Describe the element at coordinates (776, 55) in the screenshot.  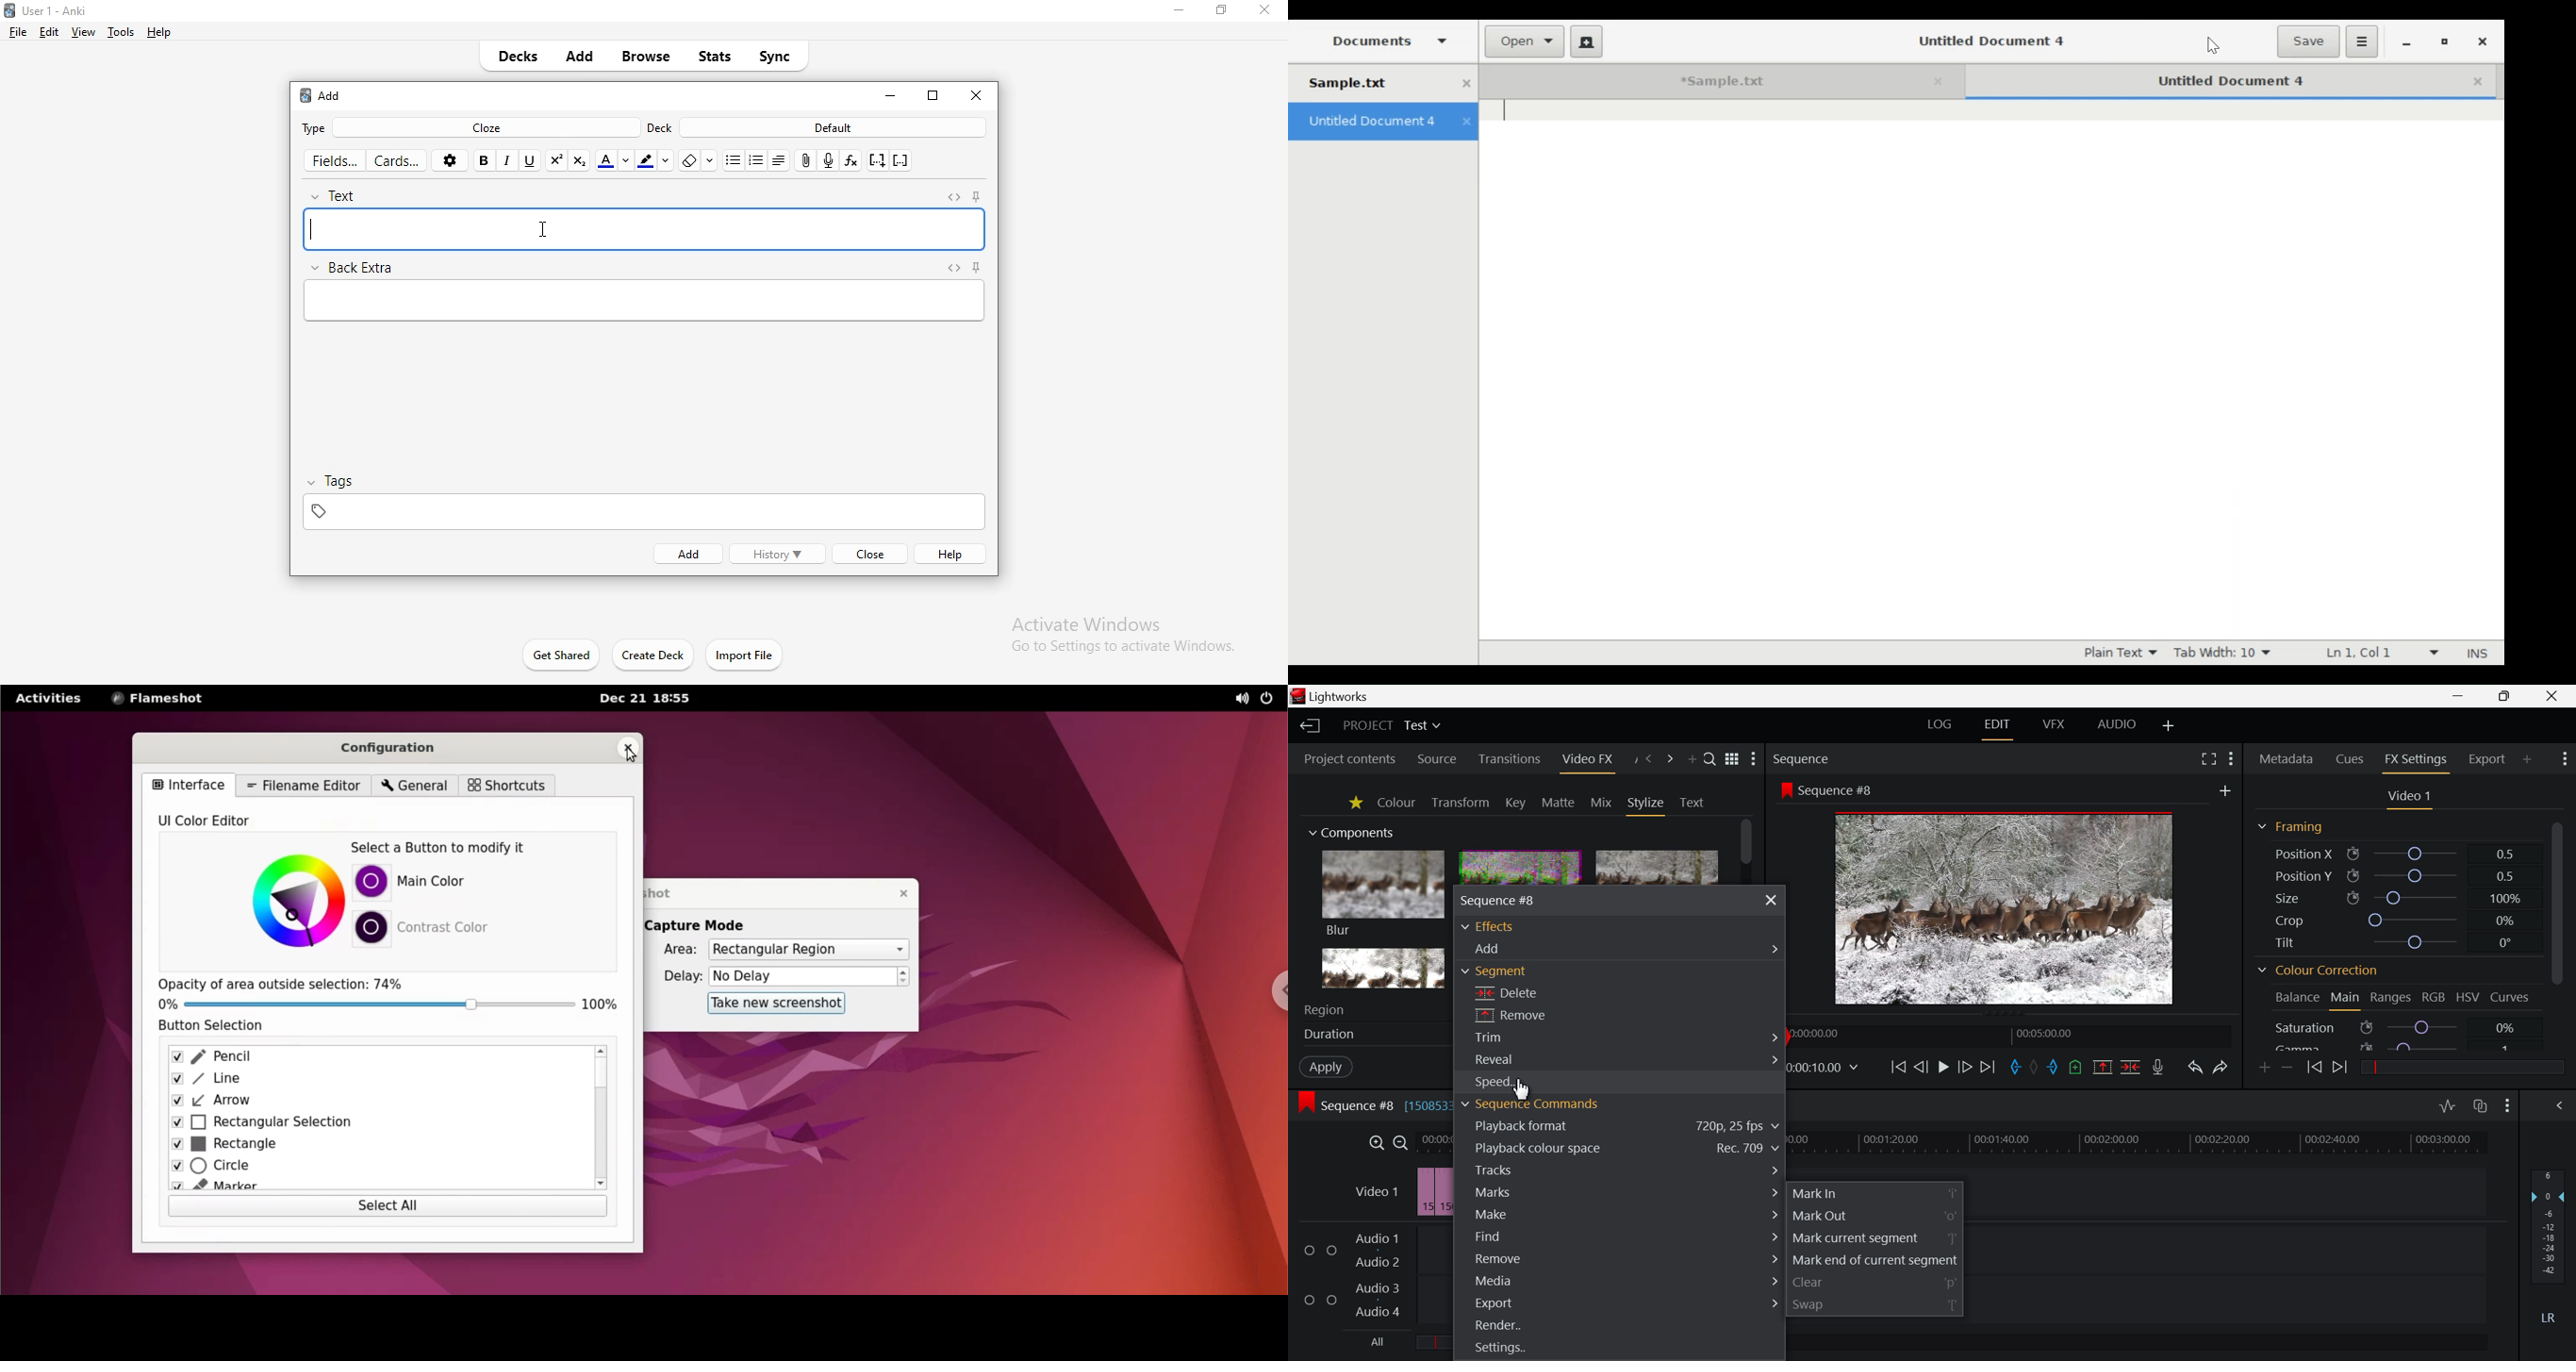
I see `sync` at that location.